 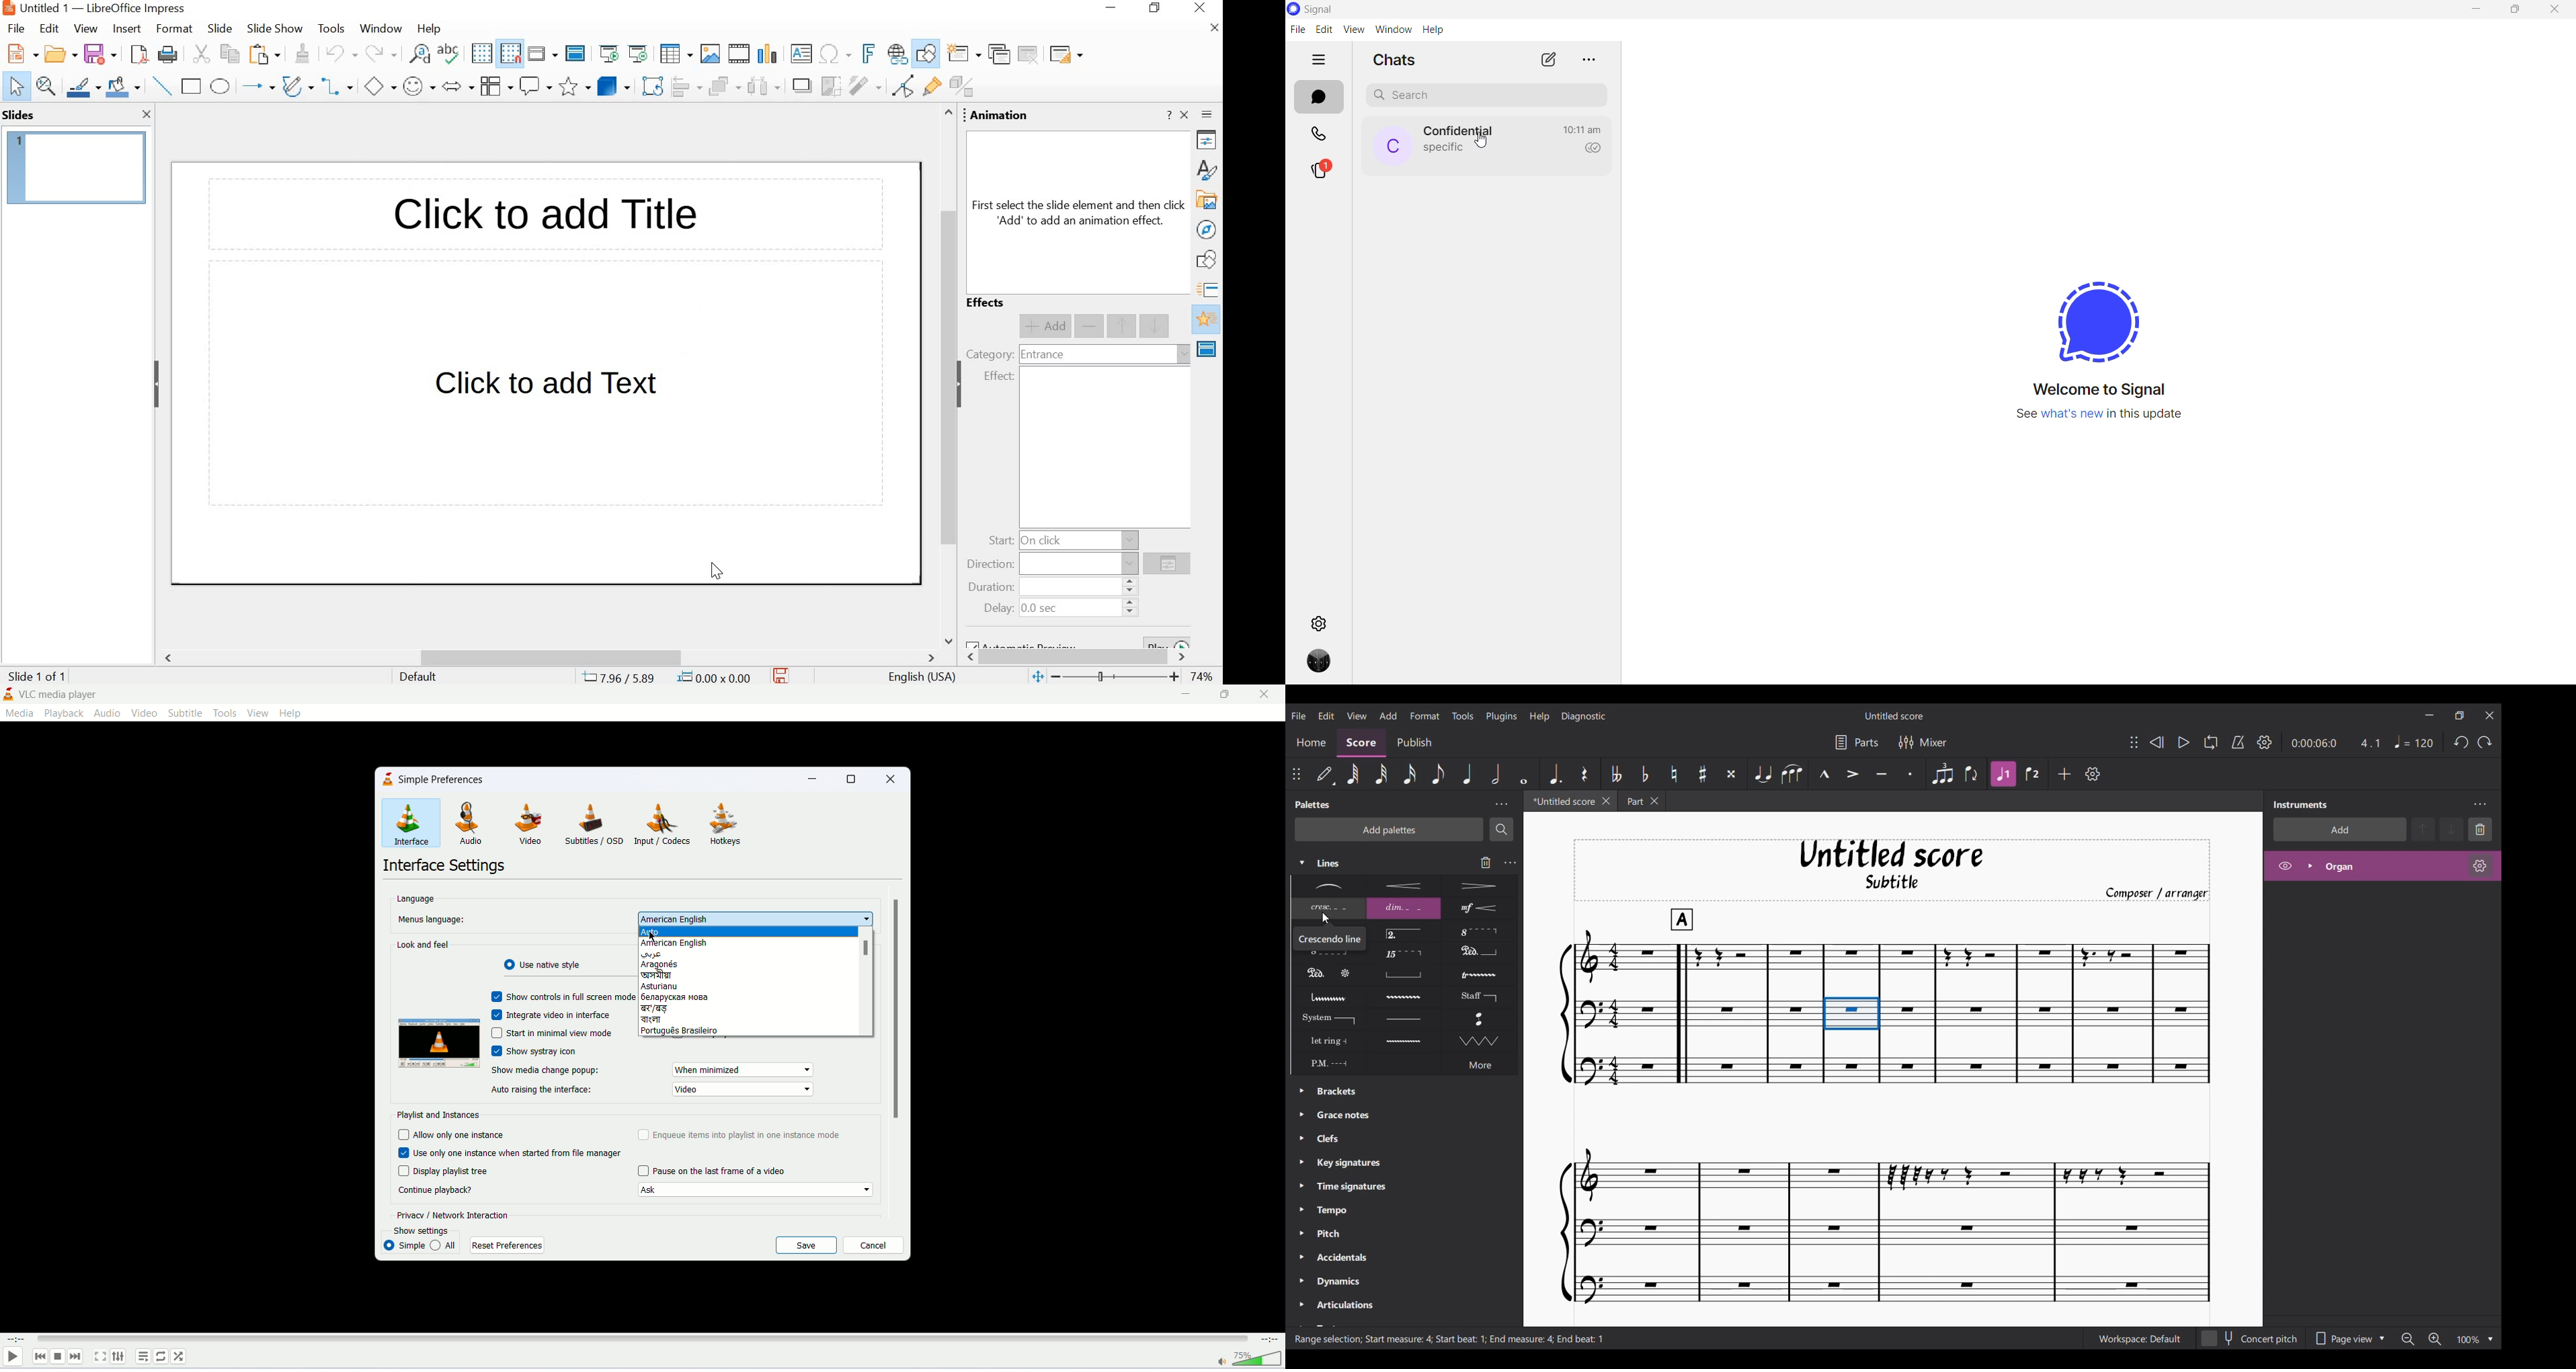 What do you see at coordinates (136, 8) in the screenshot?
I see `app name` at bounding box center [136, 8].